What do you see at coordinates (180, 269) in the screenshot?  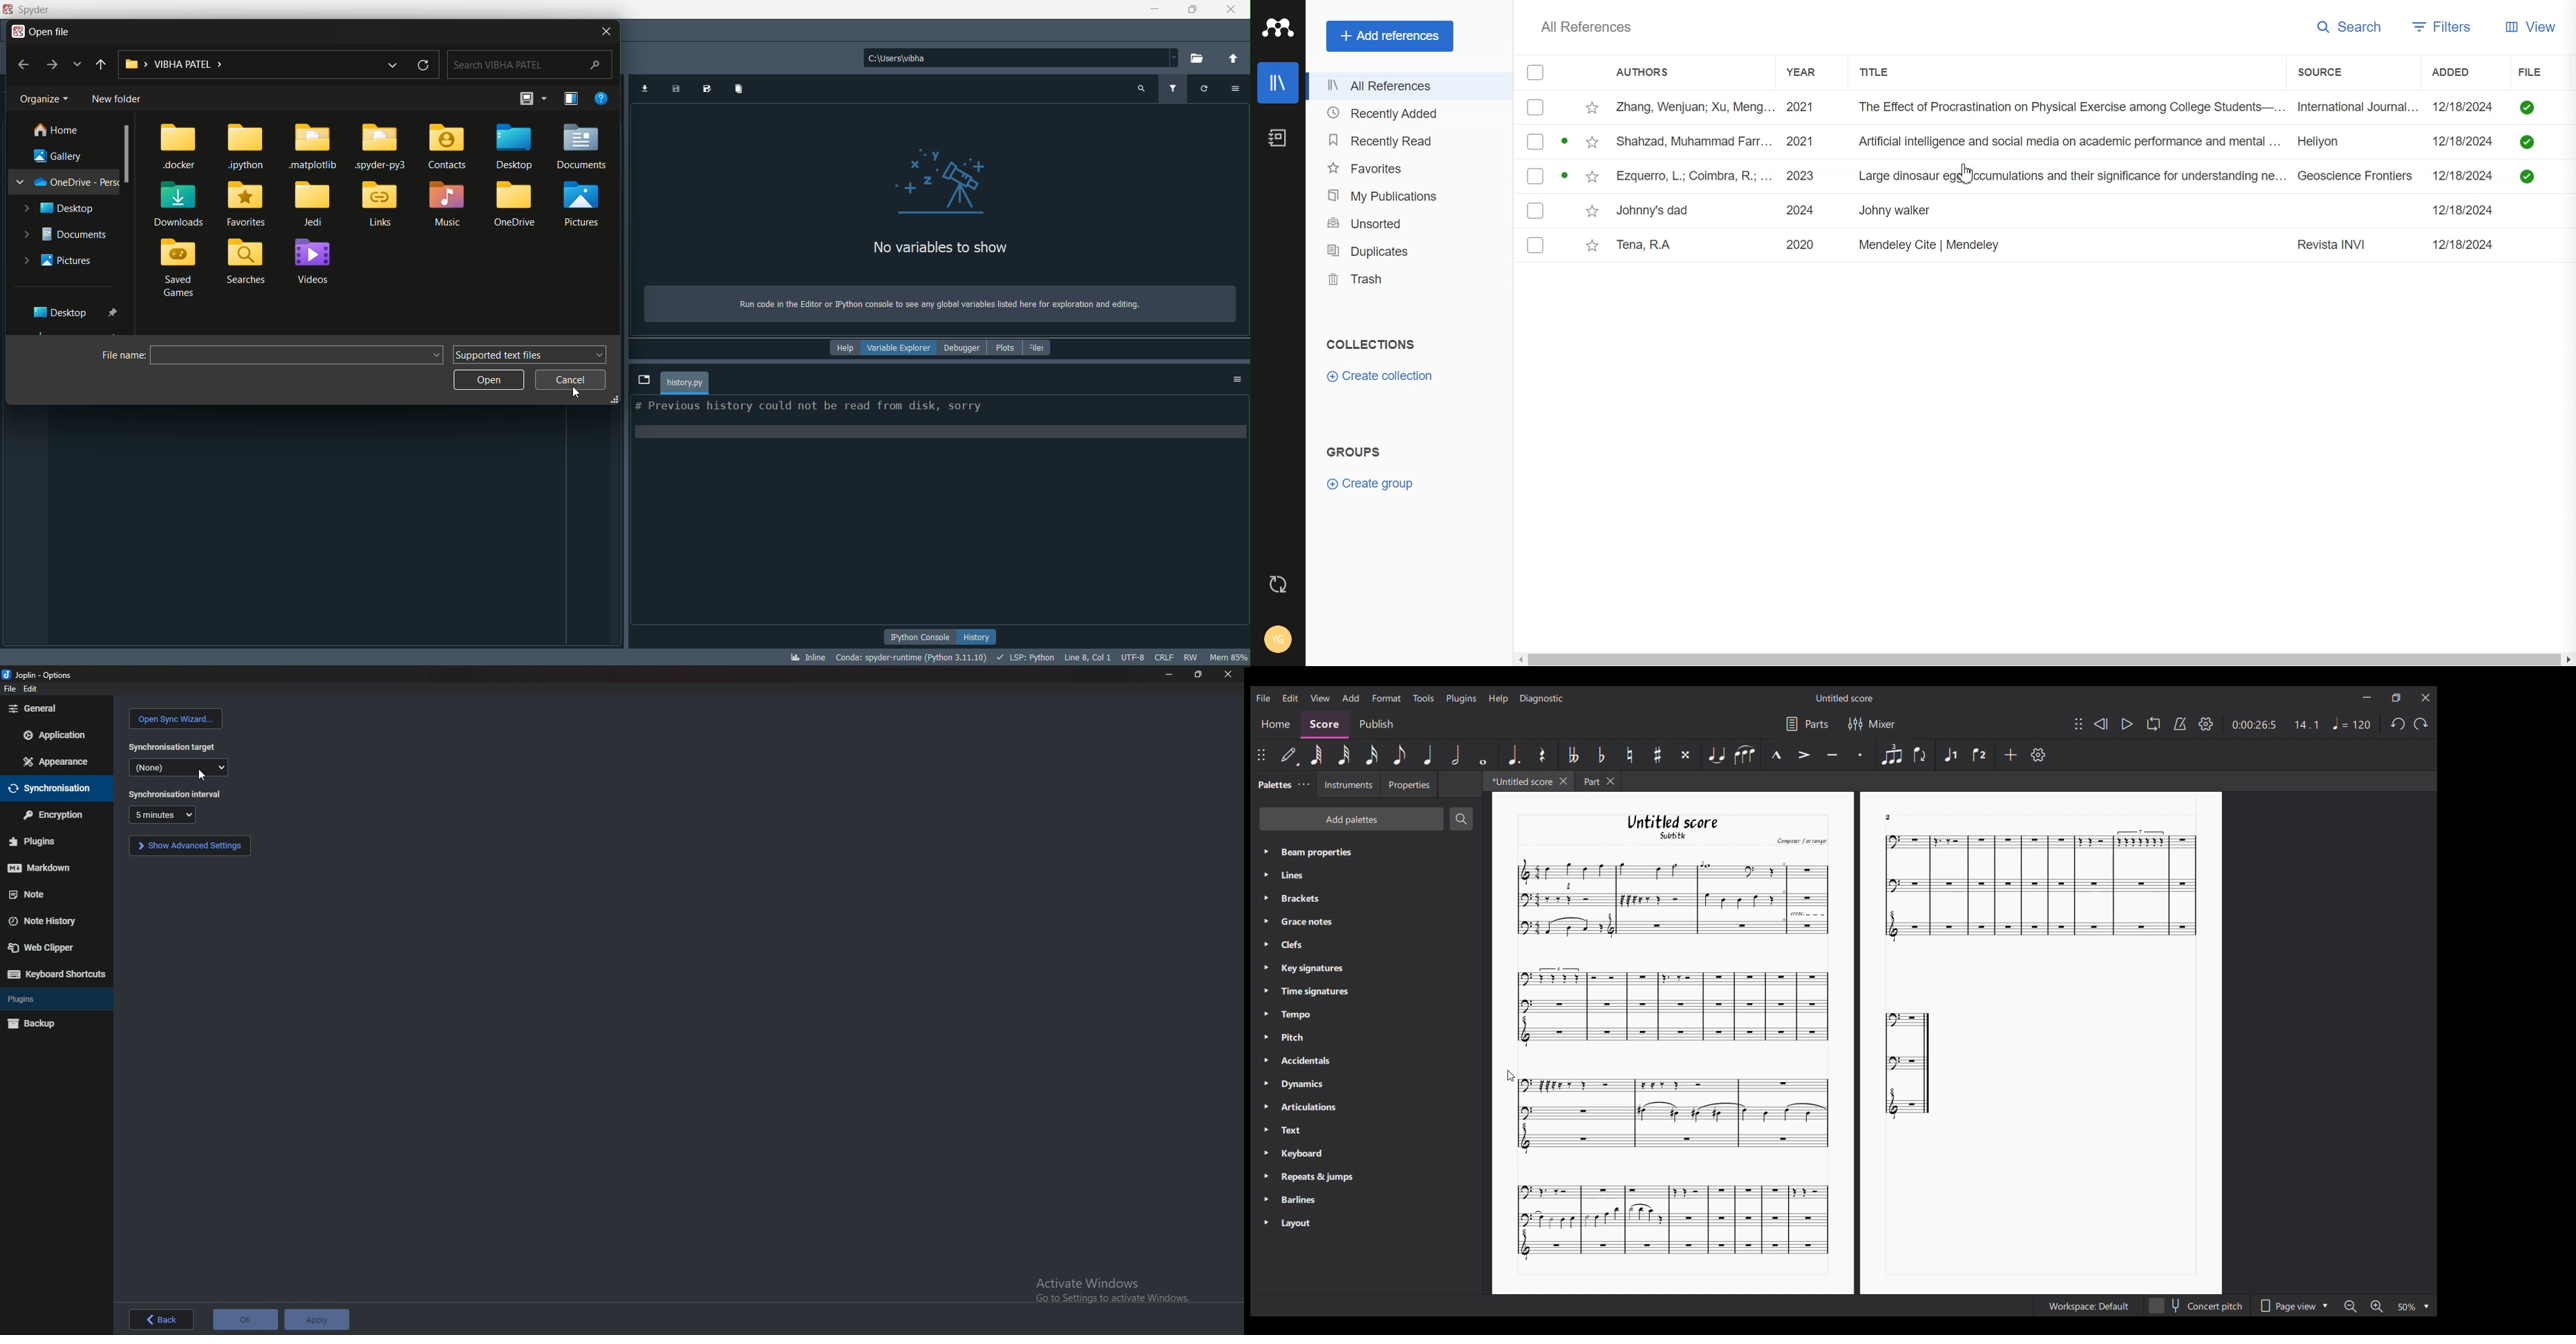 I see `saved games` at bounding box center [180, 269].